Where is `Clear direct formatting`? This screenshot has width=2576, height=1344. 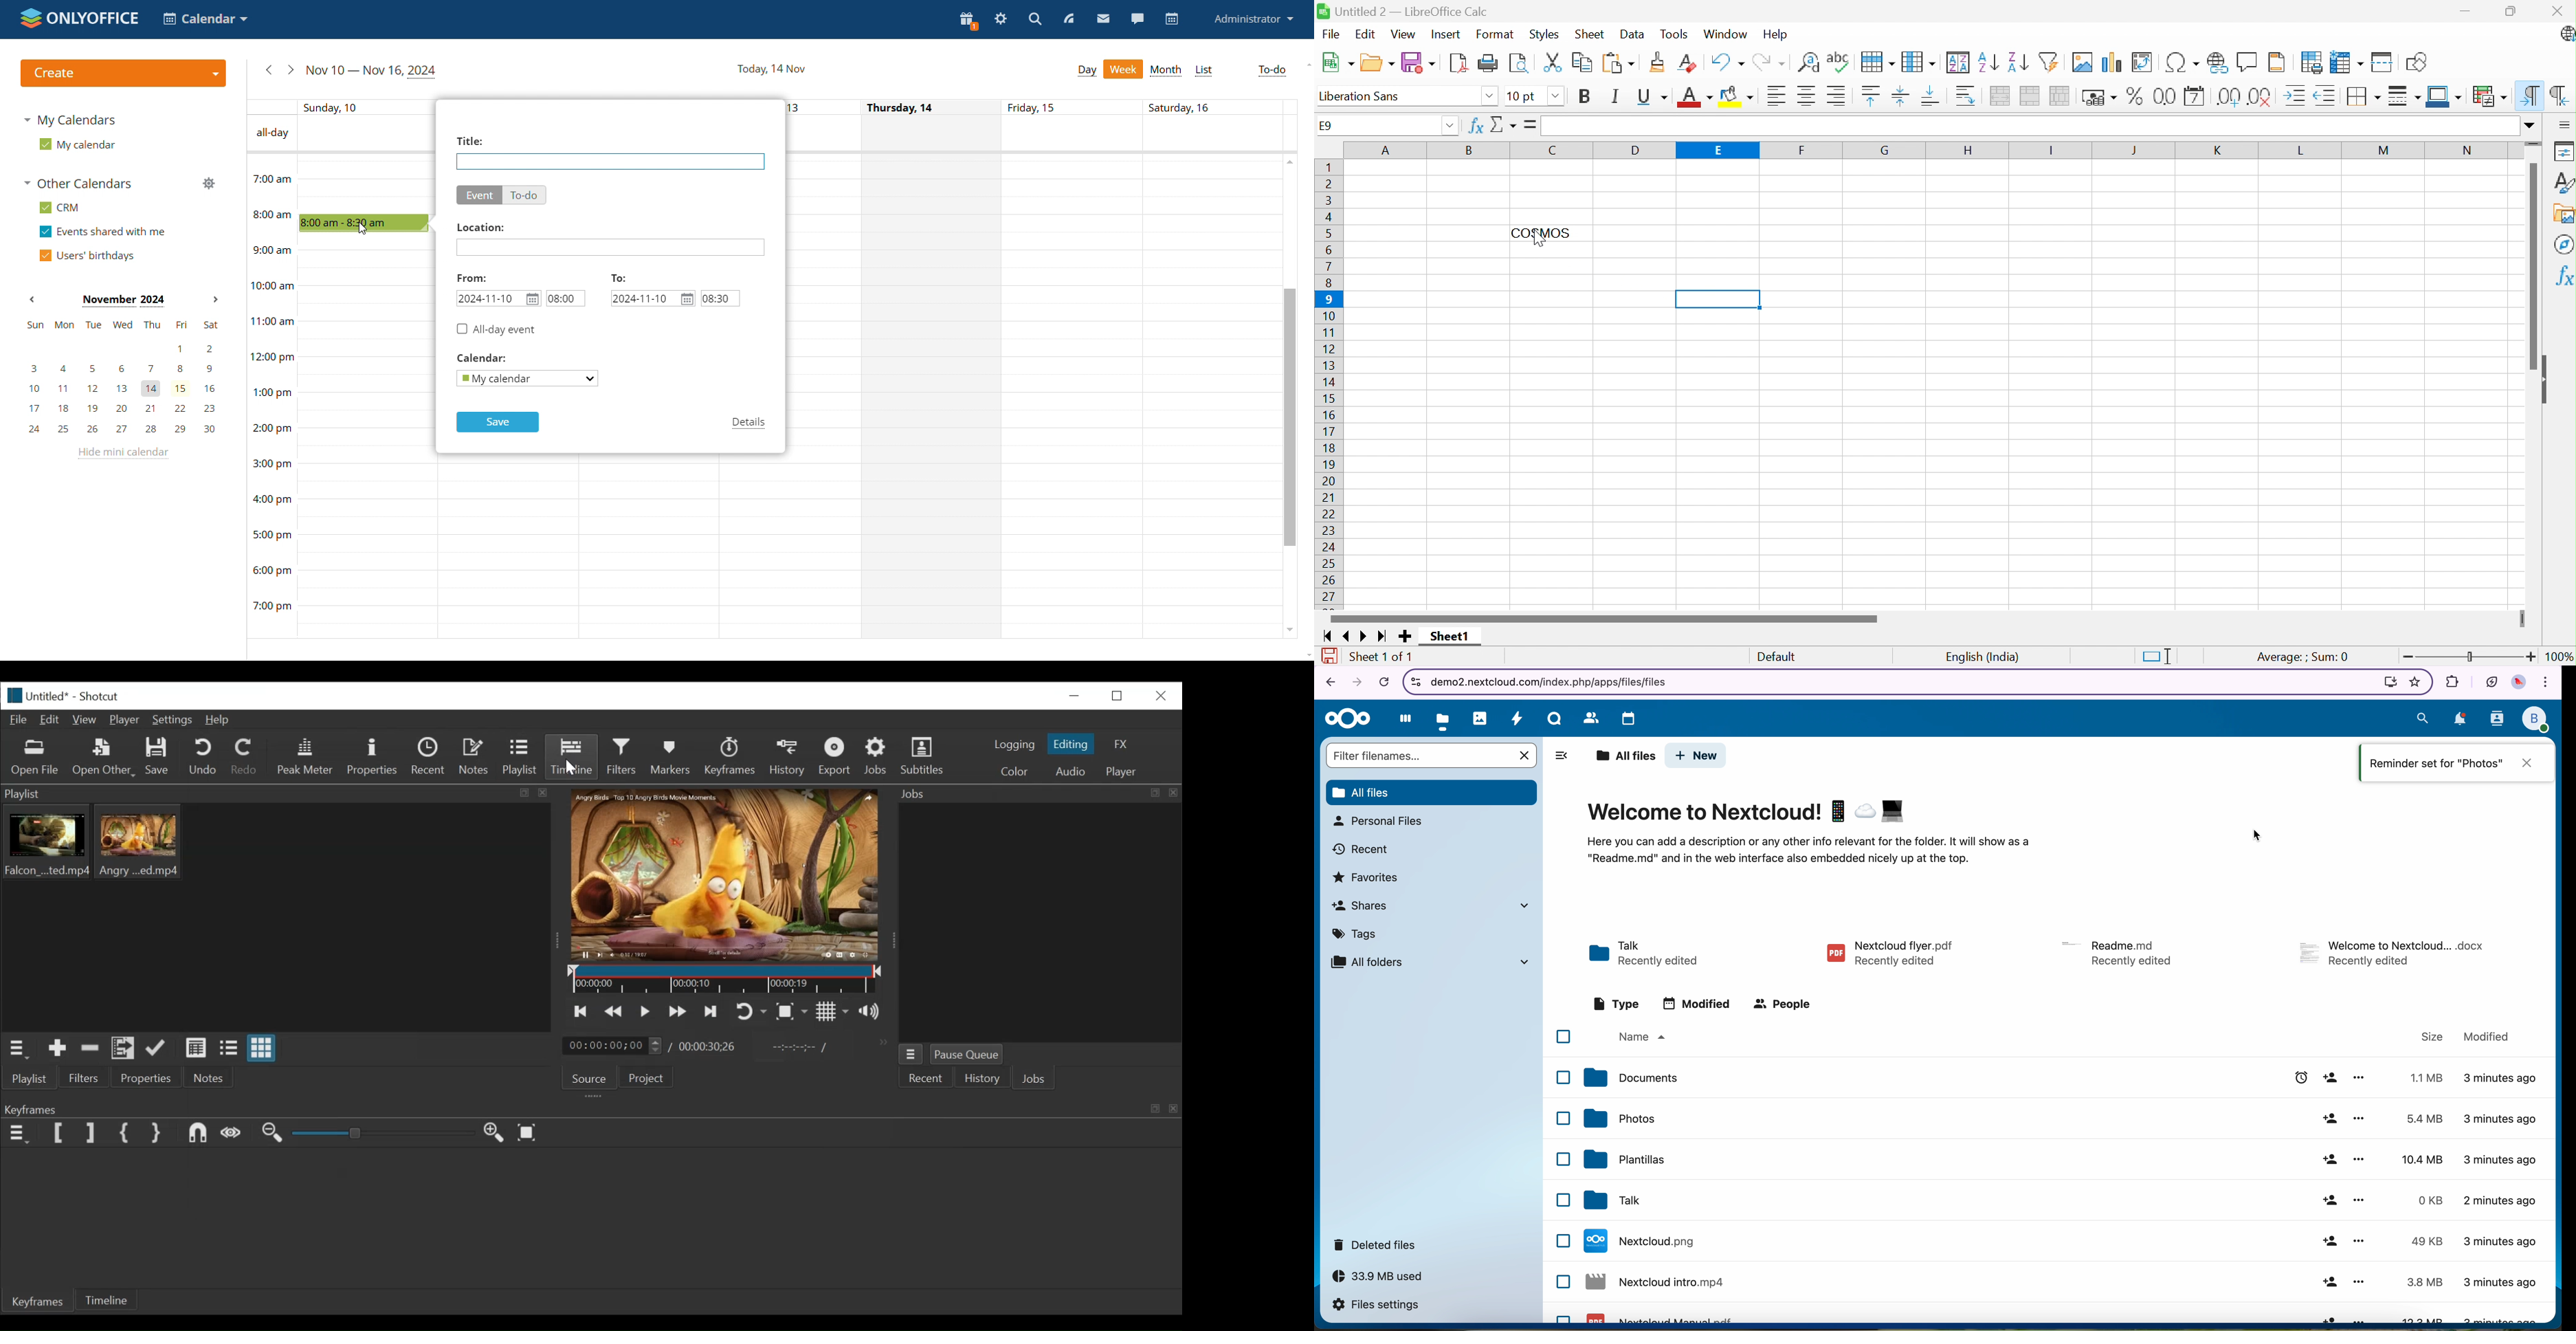
Clear direct formatting is located at coordinates (1686, 62).